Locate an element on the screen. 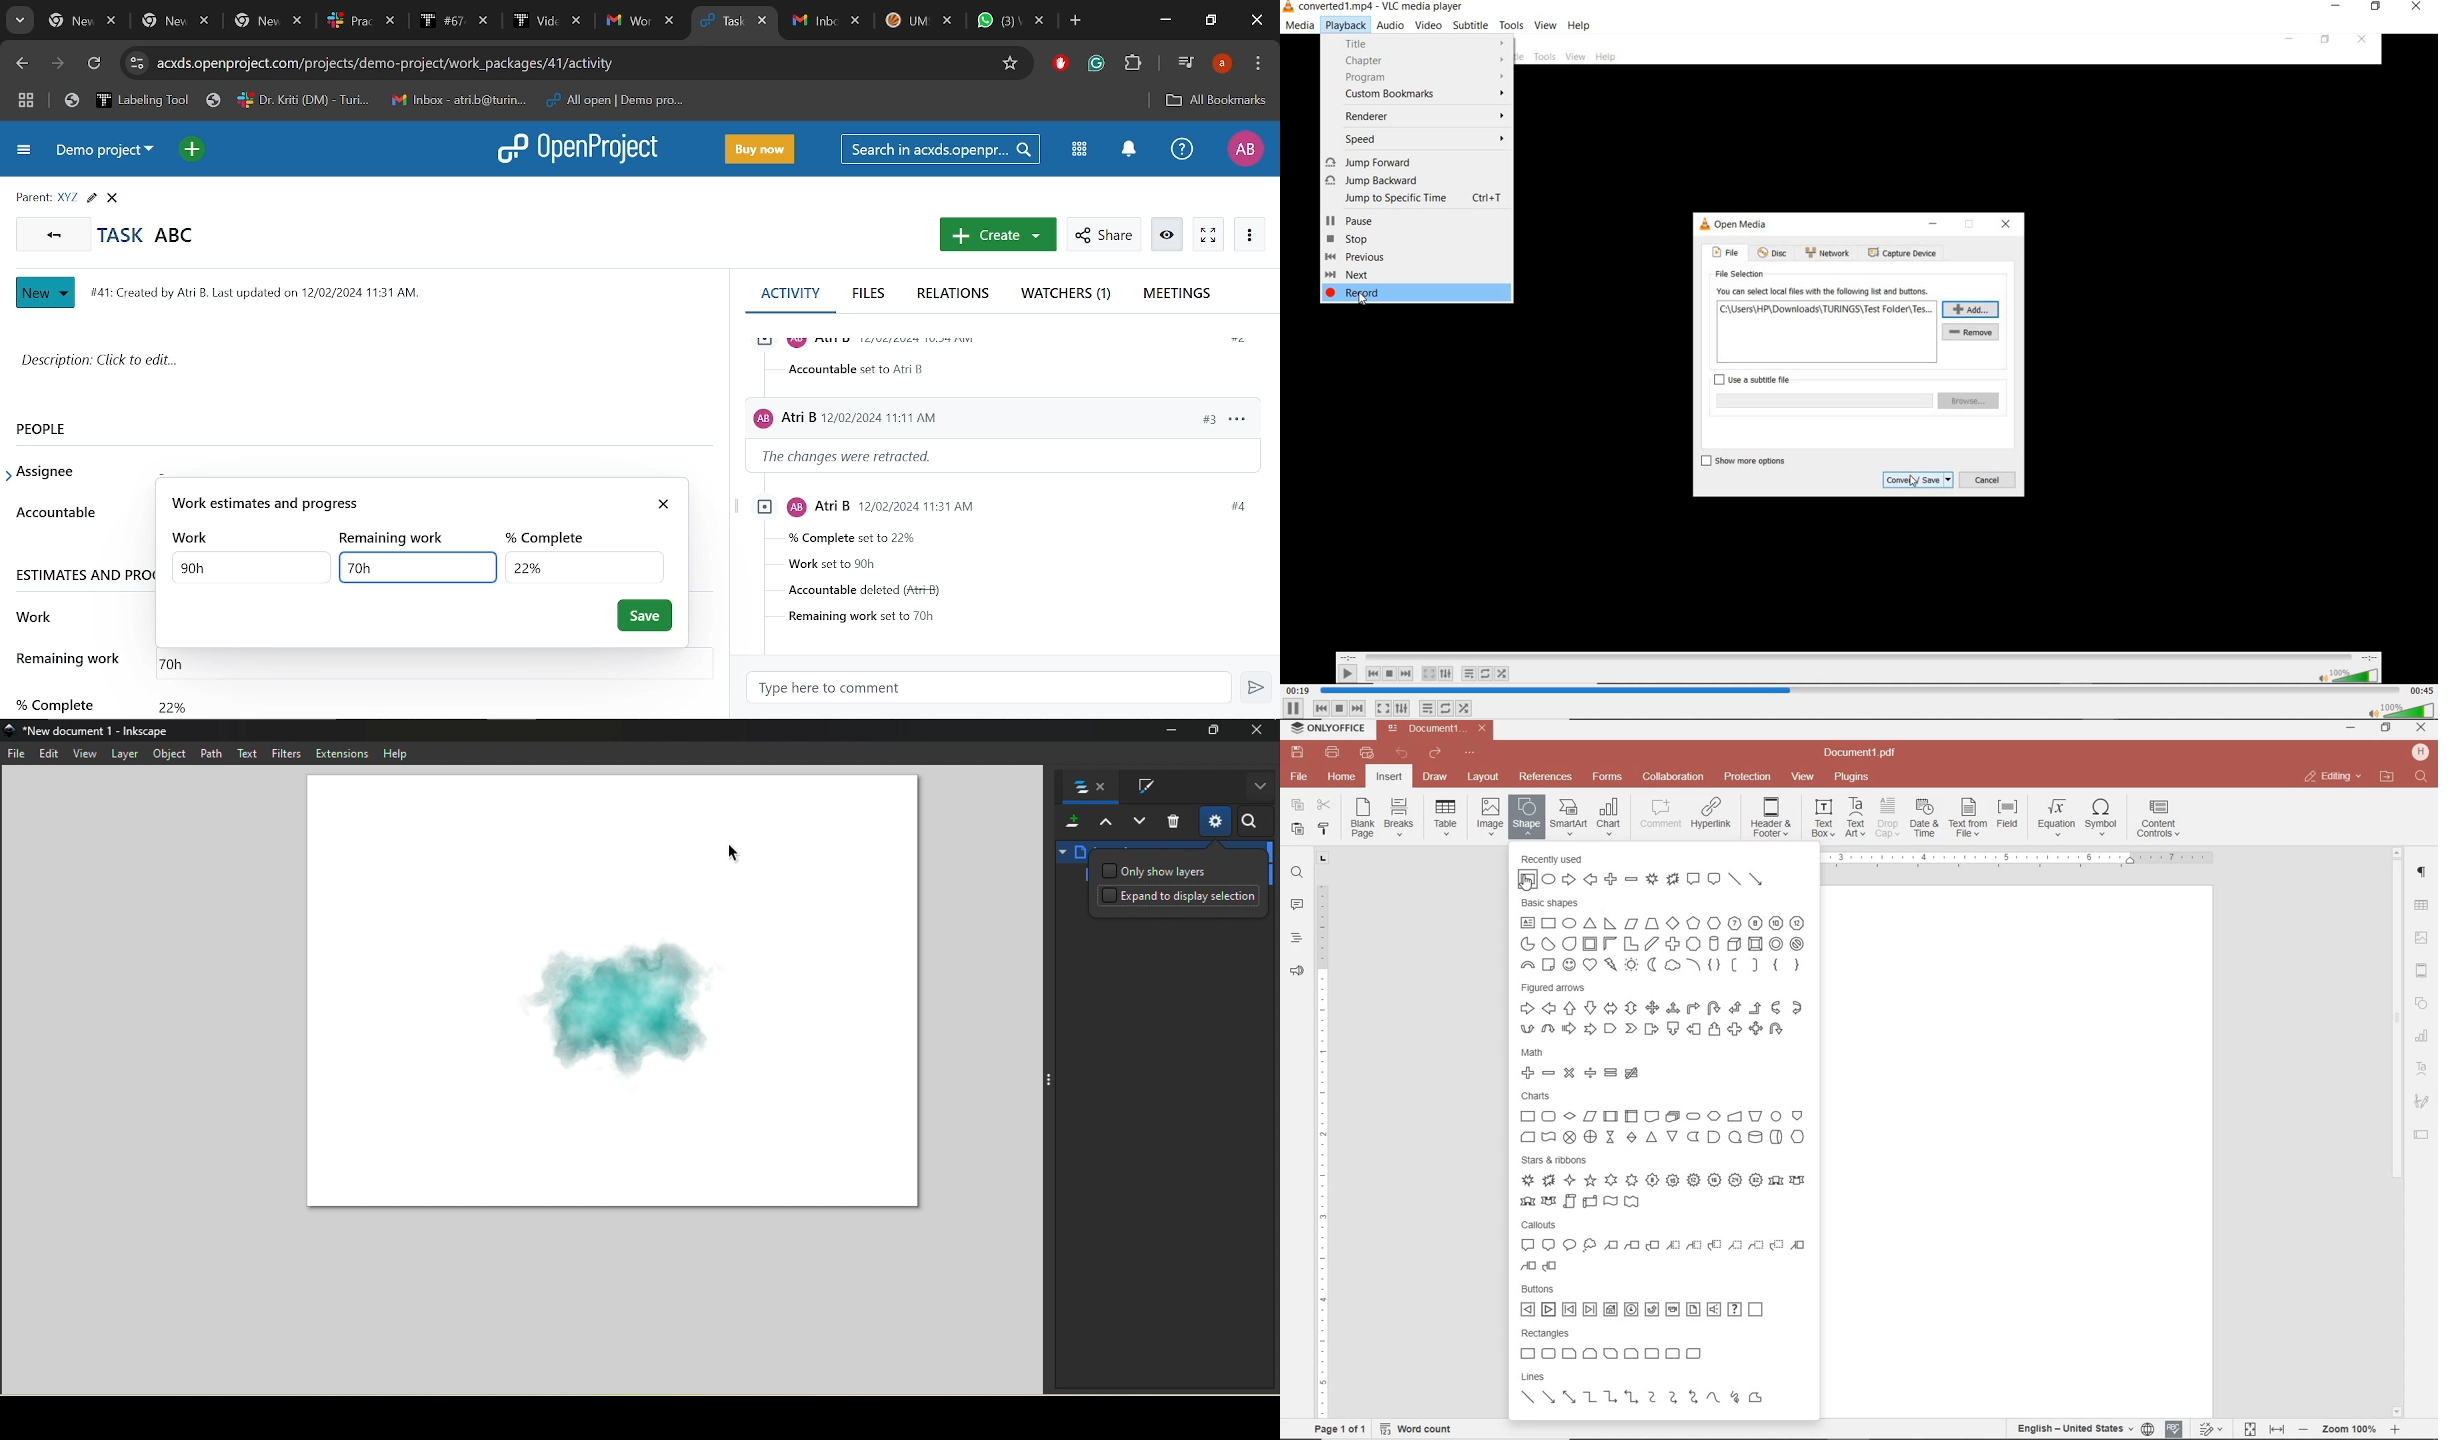 This screenshot has height=1456, width=2464. random is located at coordinates (1463, 709).